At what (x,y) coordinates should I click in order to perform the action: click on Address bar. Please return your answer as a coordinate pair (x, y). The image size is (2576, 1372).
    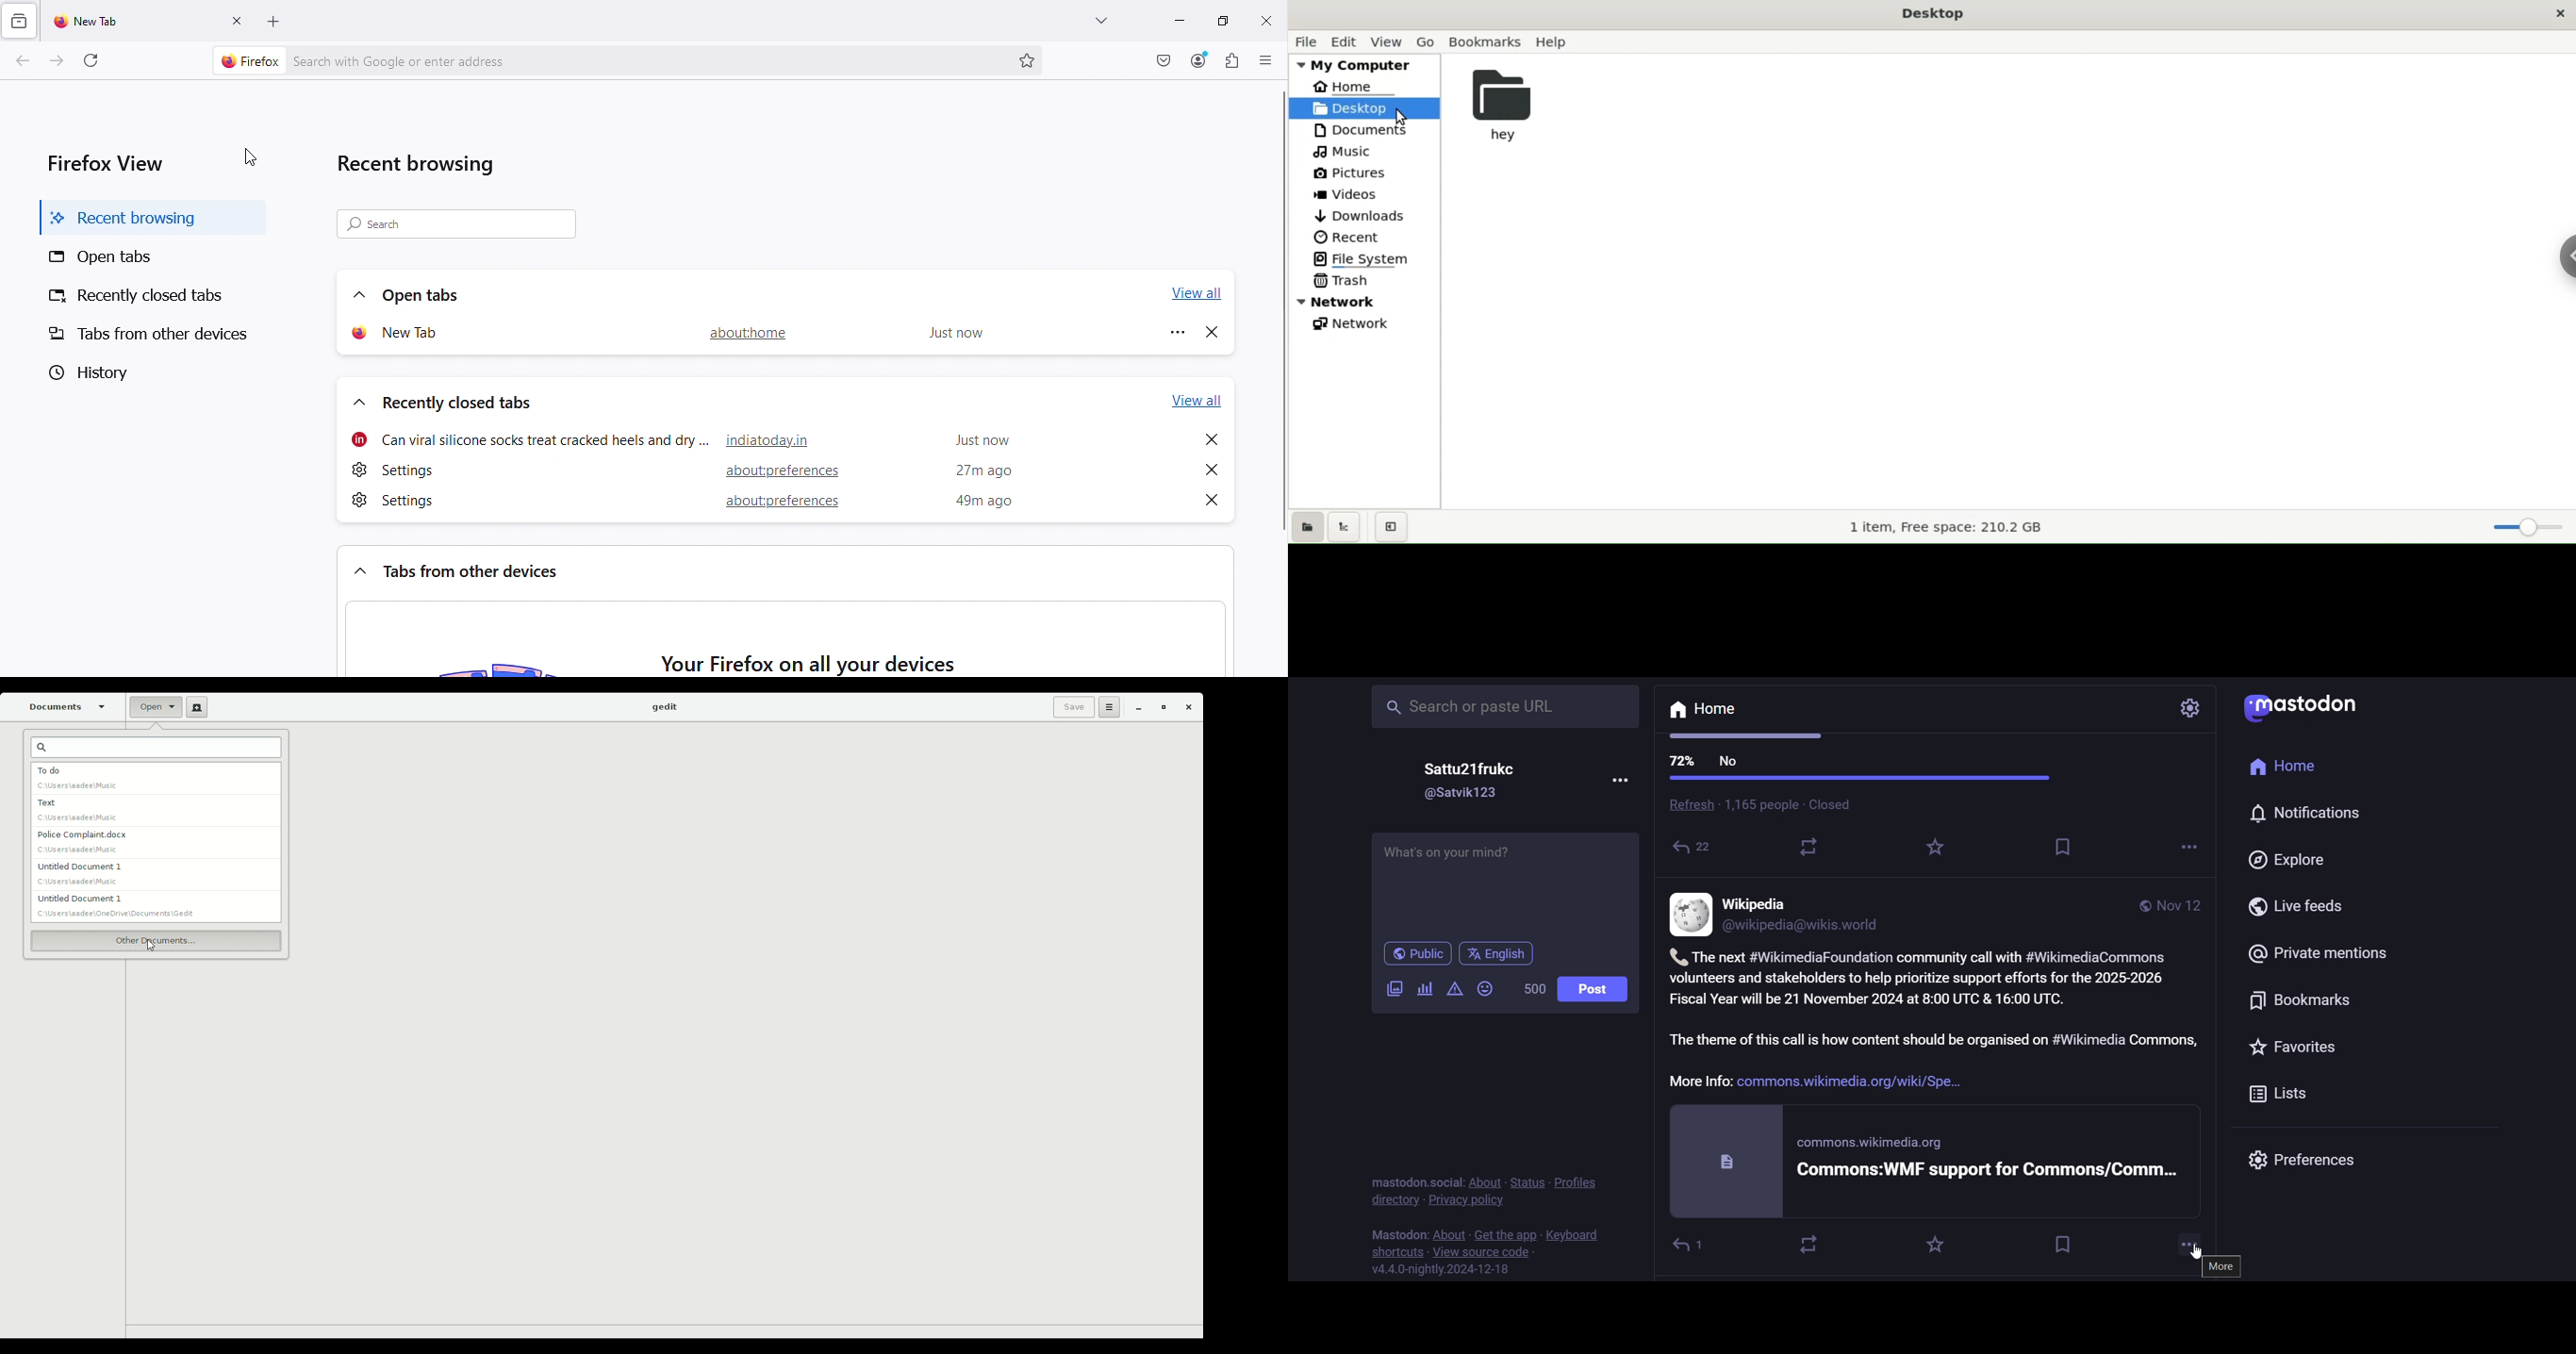
    Looking at the image, I should click on (650, 62).